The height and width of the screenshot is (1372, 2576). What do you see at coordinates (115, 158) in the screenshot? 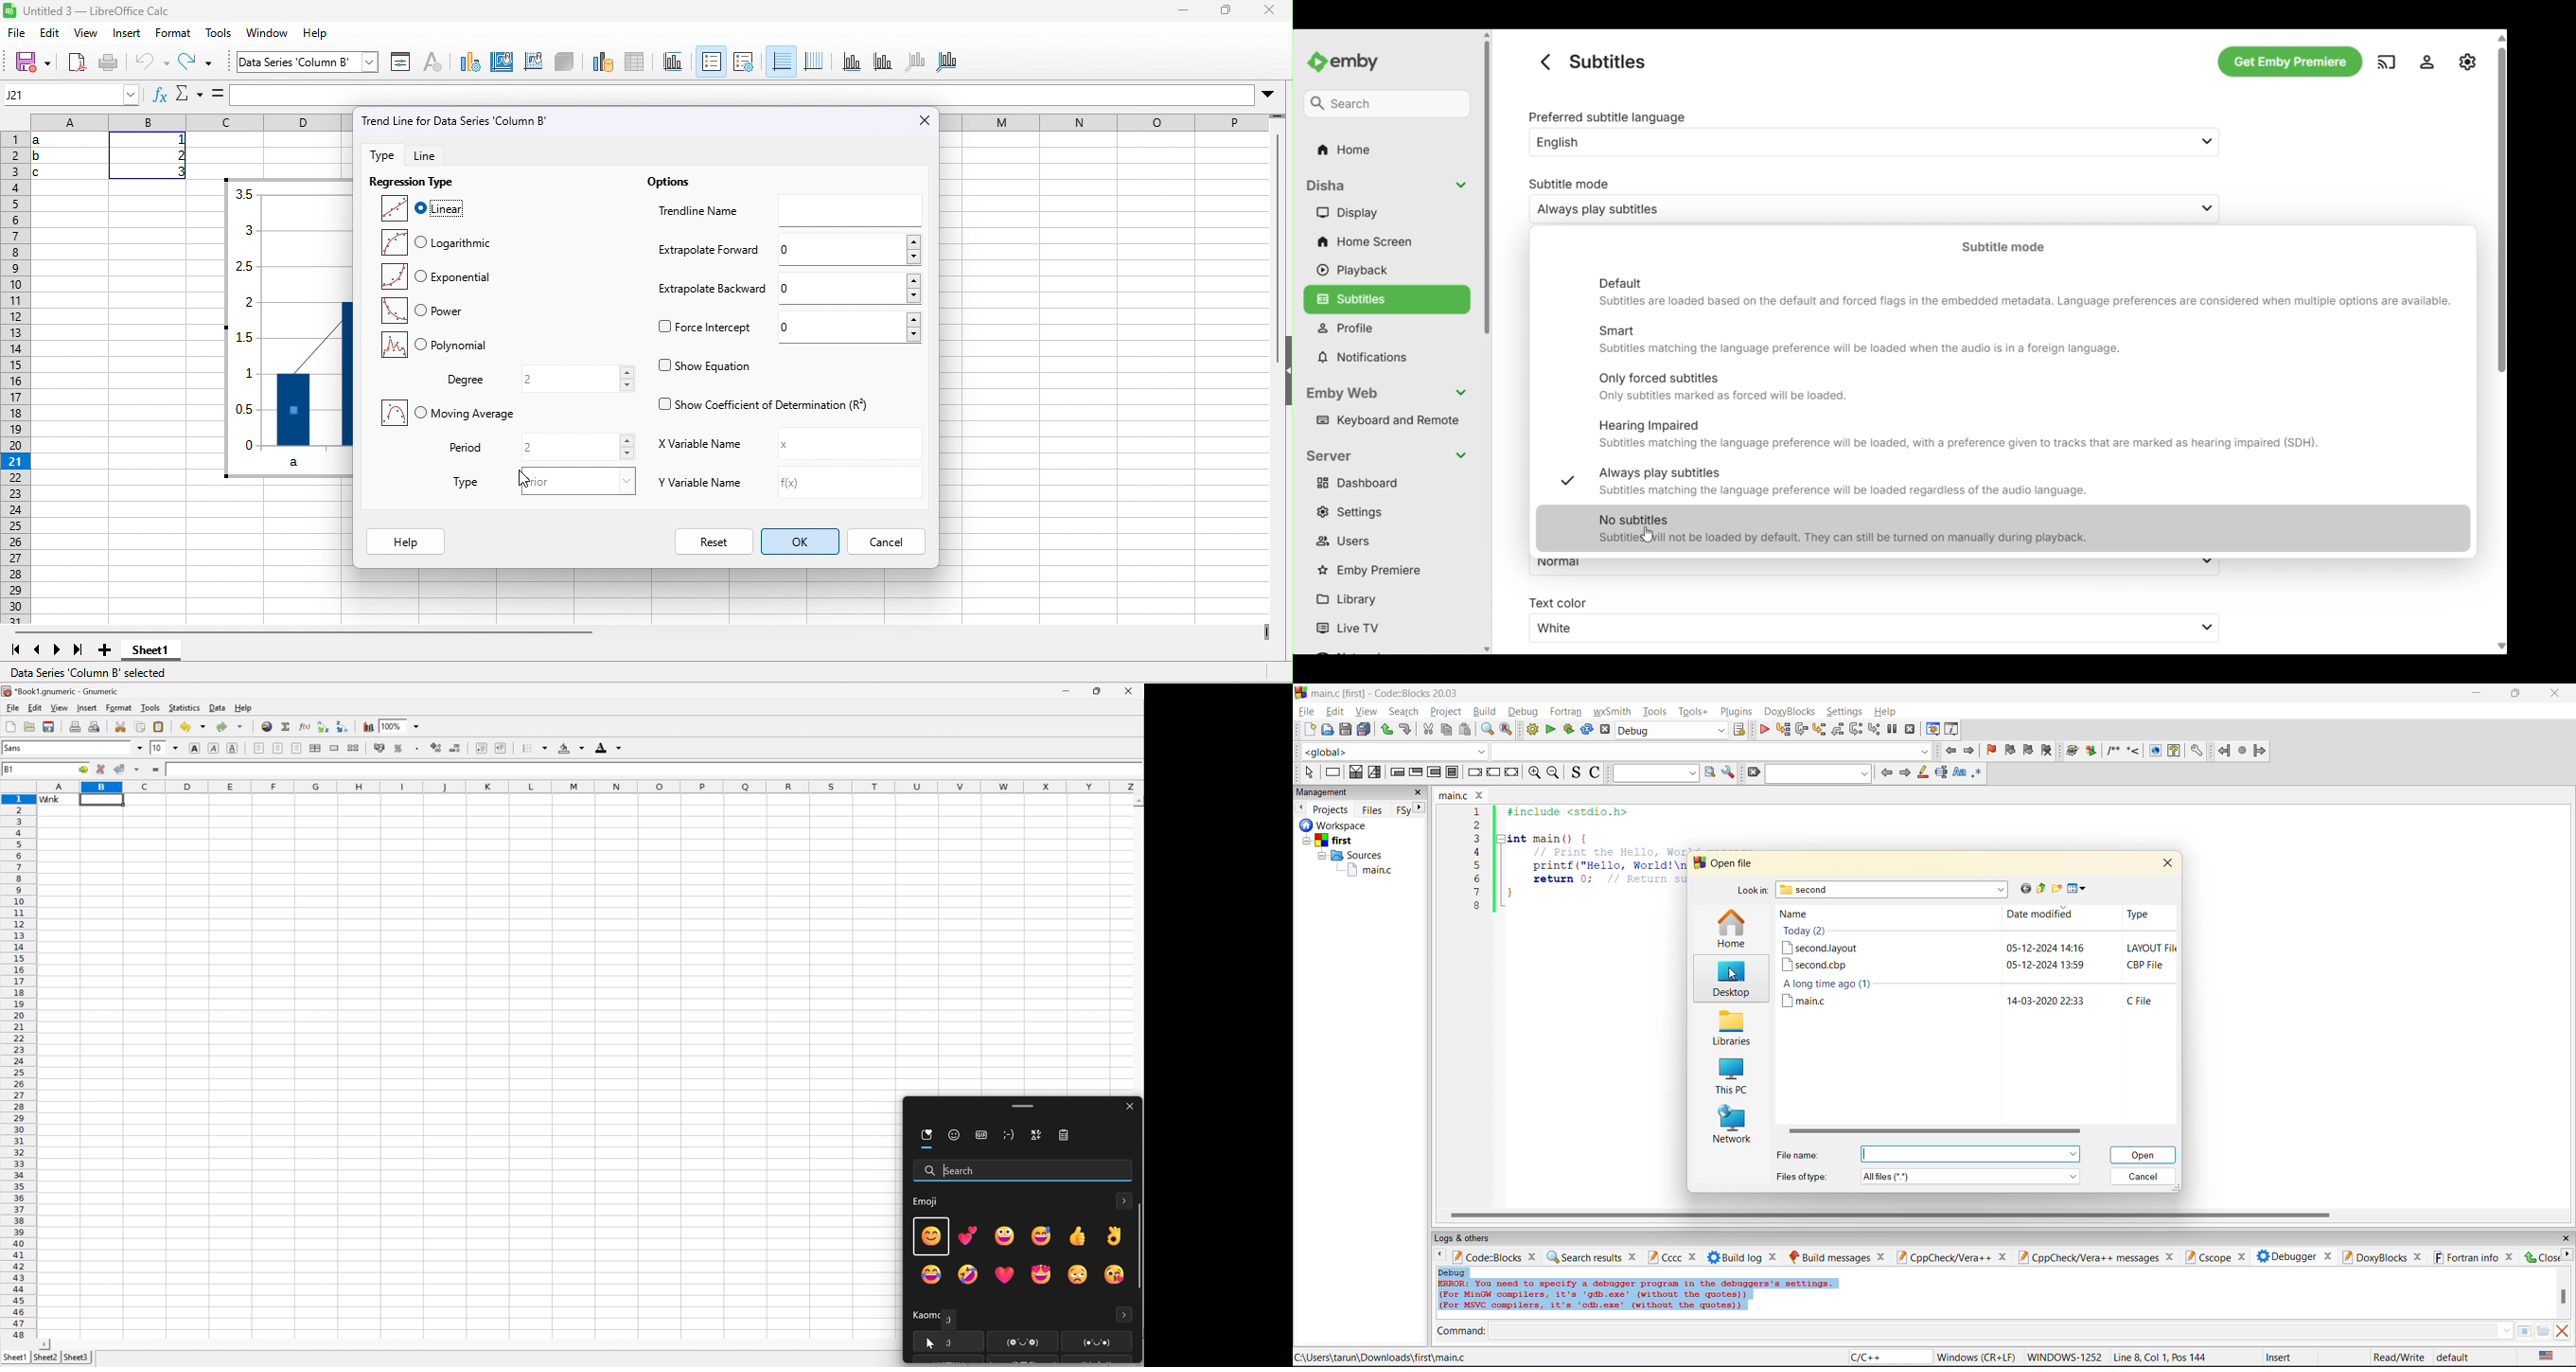
I see `range of cells` at bounding box center [115, 158].